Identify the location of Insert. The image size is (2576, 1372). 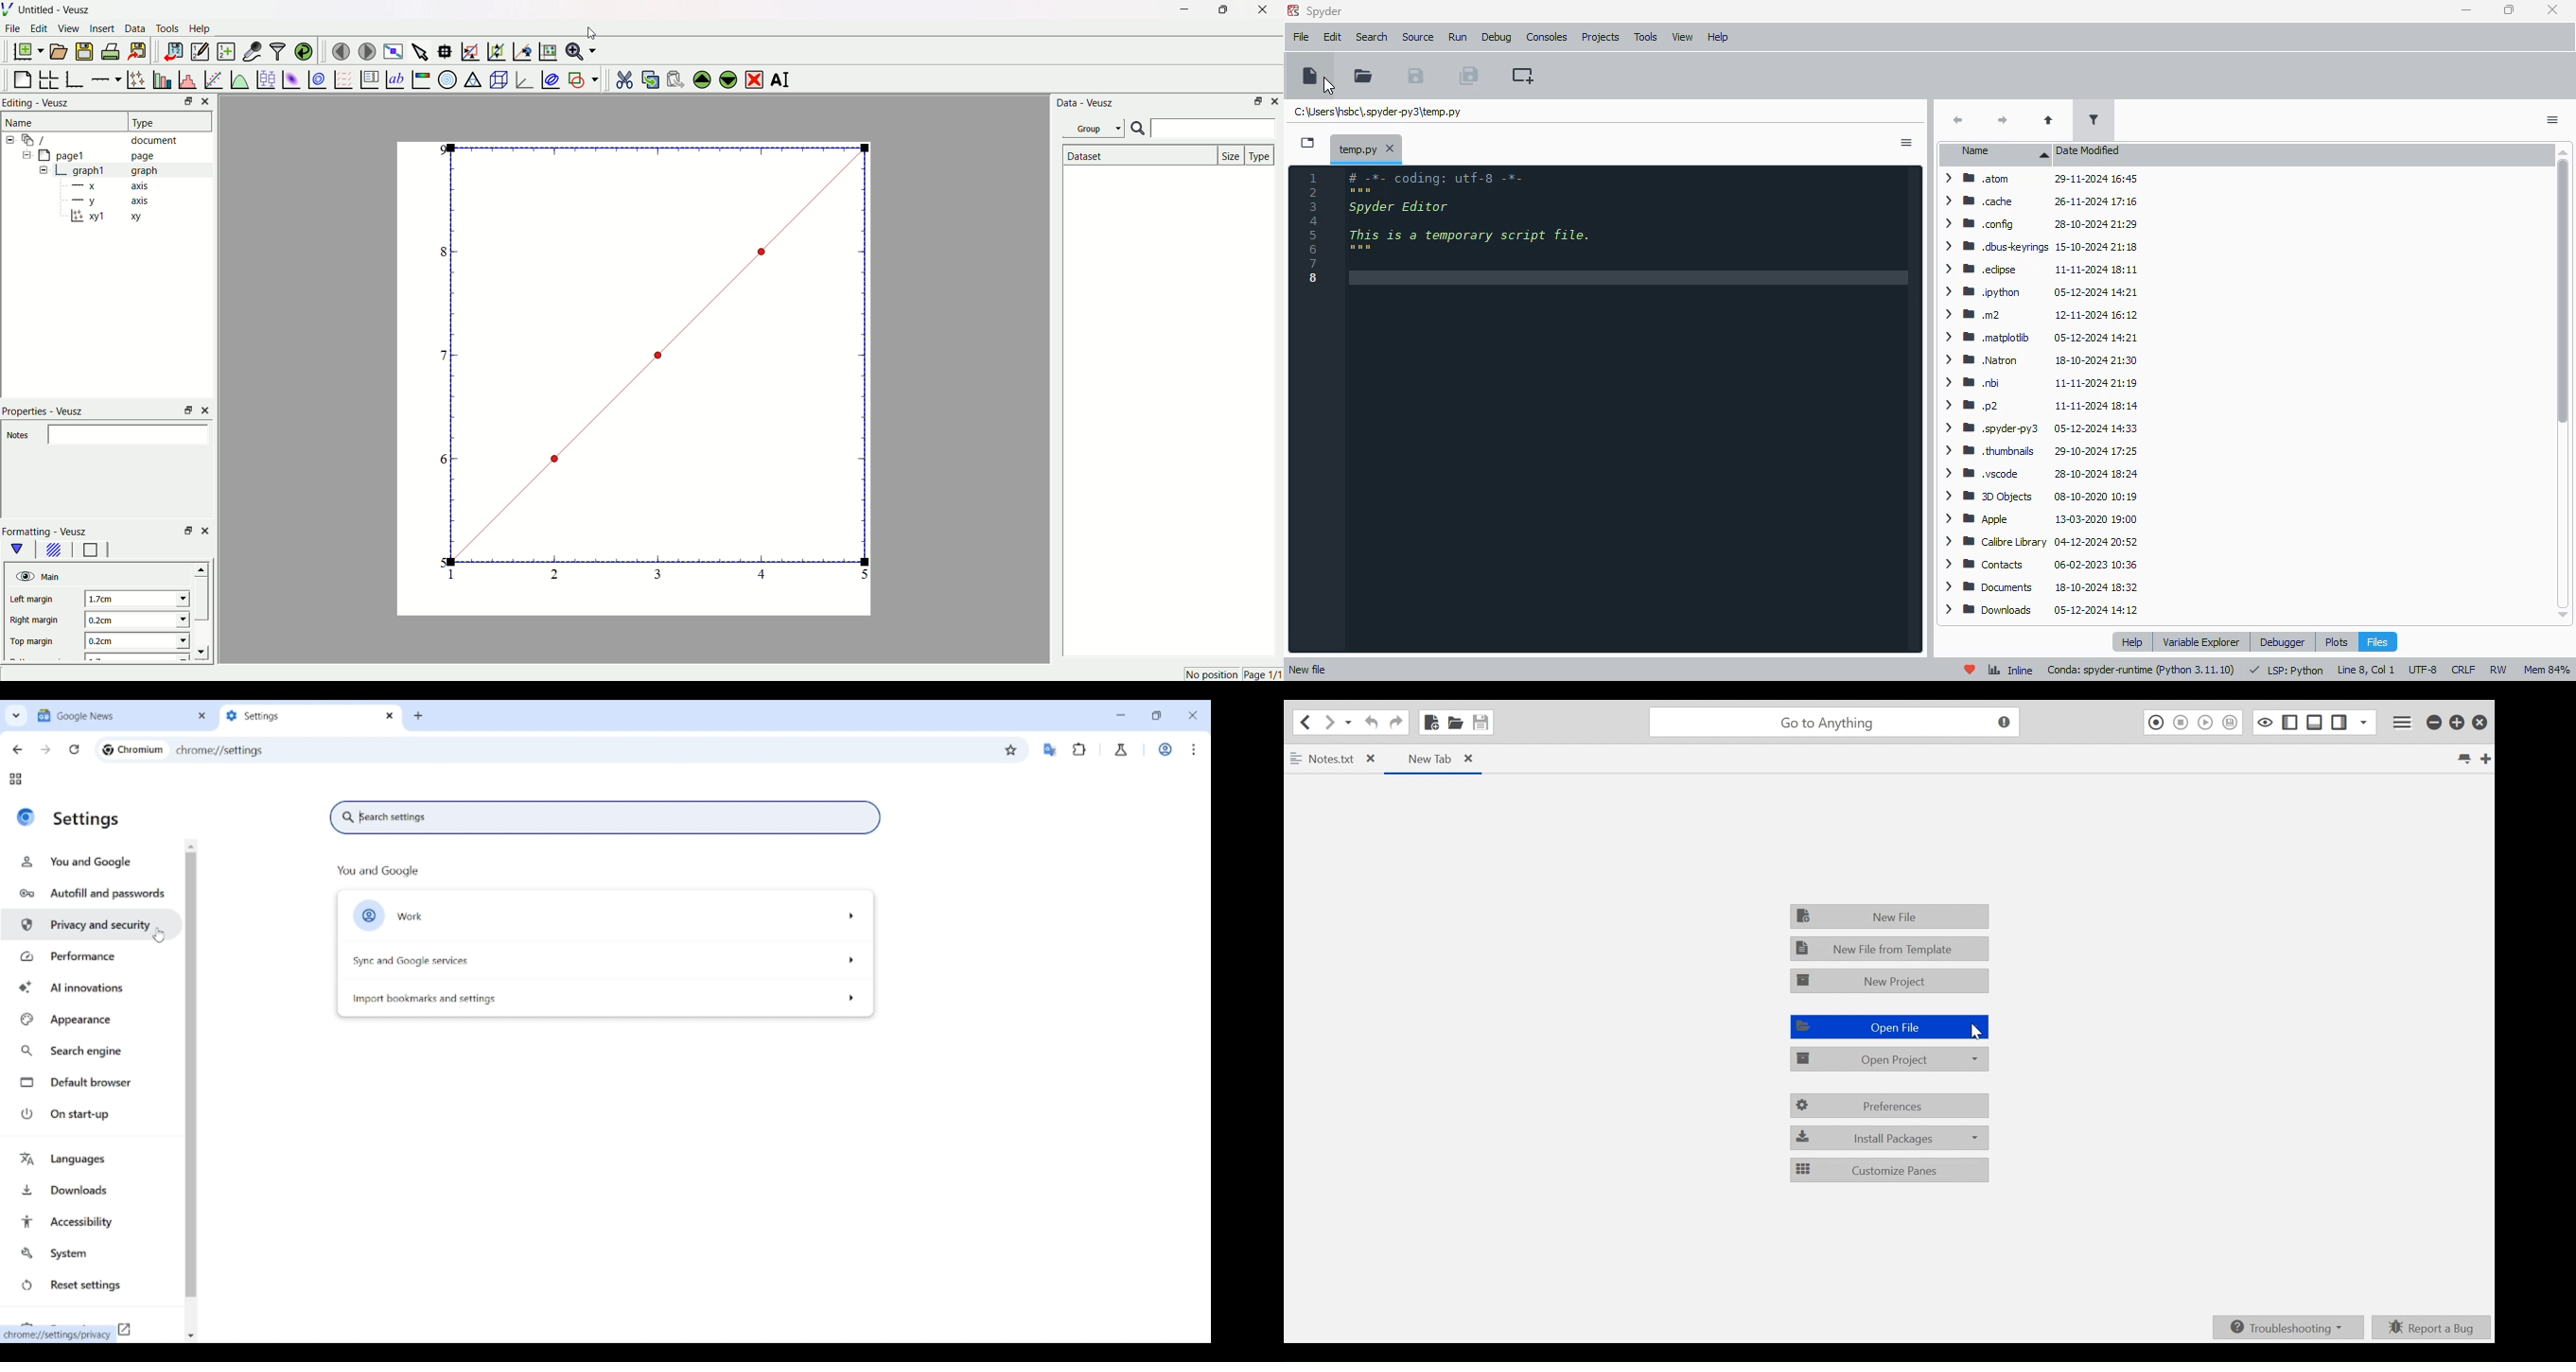
(102, 29).